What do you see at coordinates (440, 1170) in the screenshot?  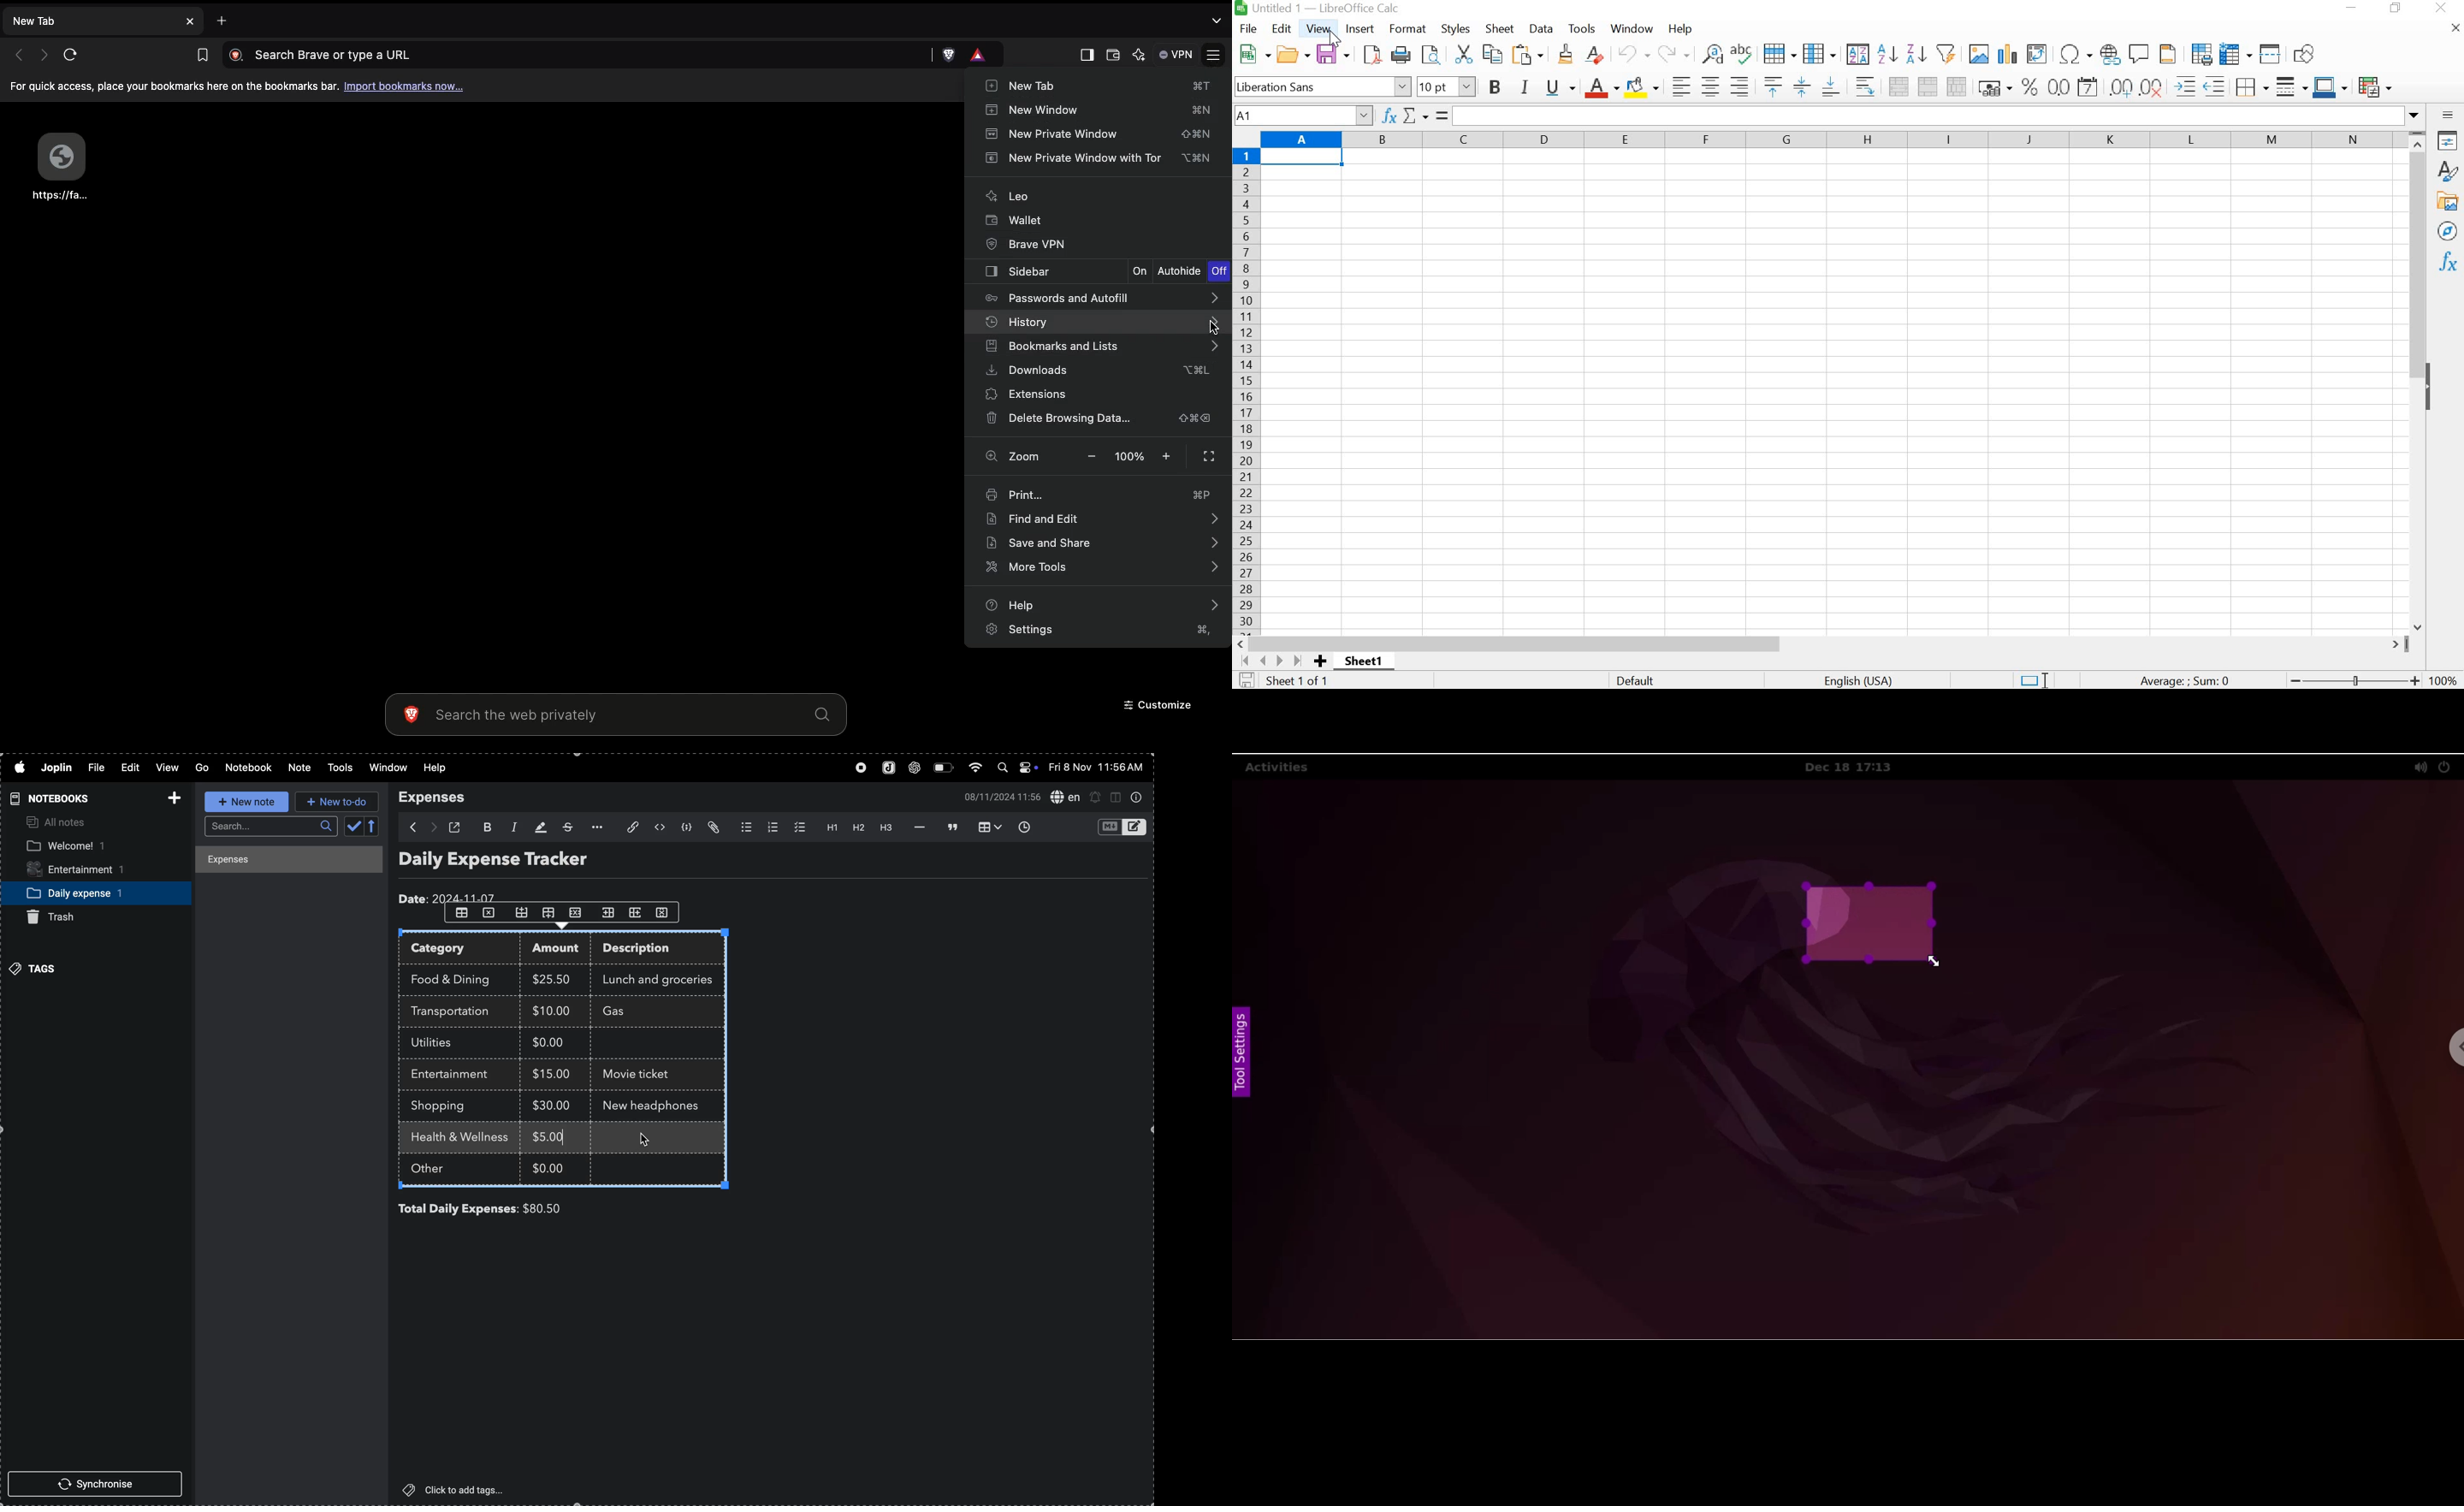 I see `other` at bounding box center [440, 1170].